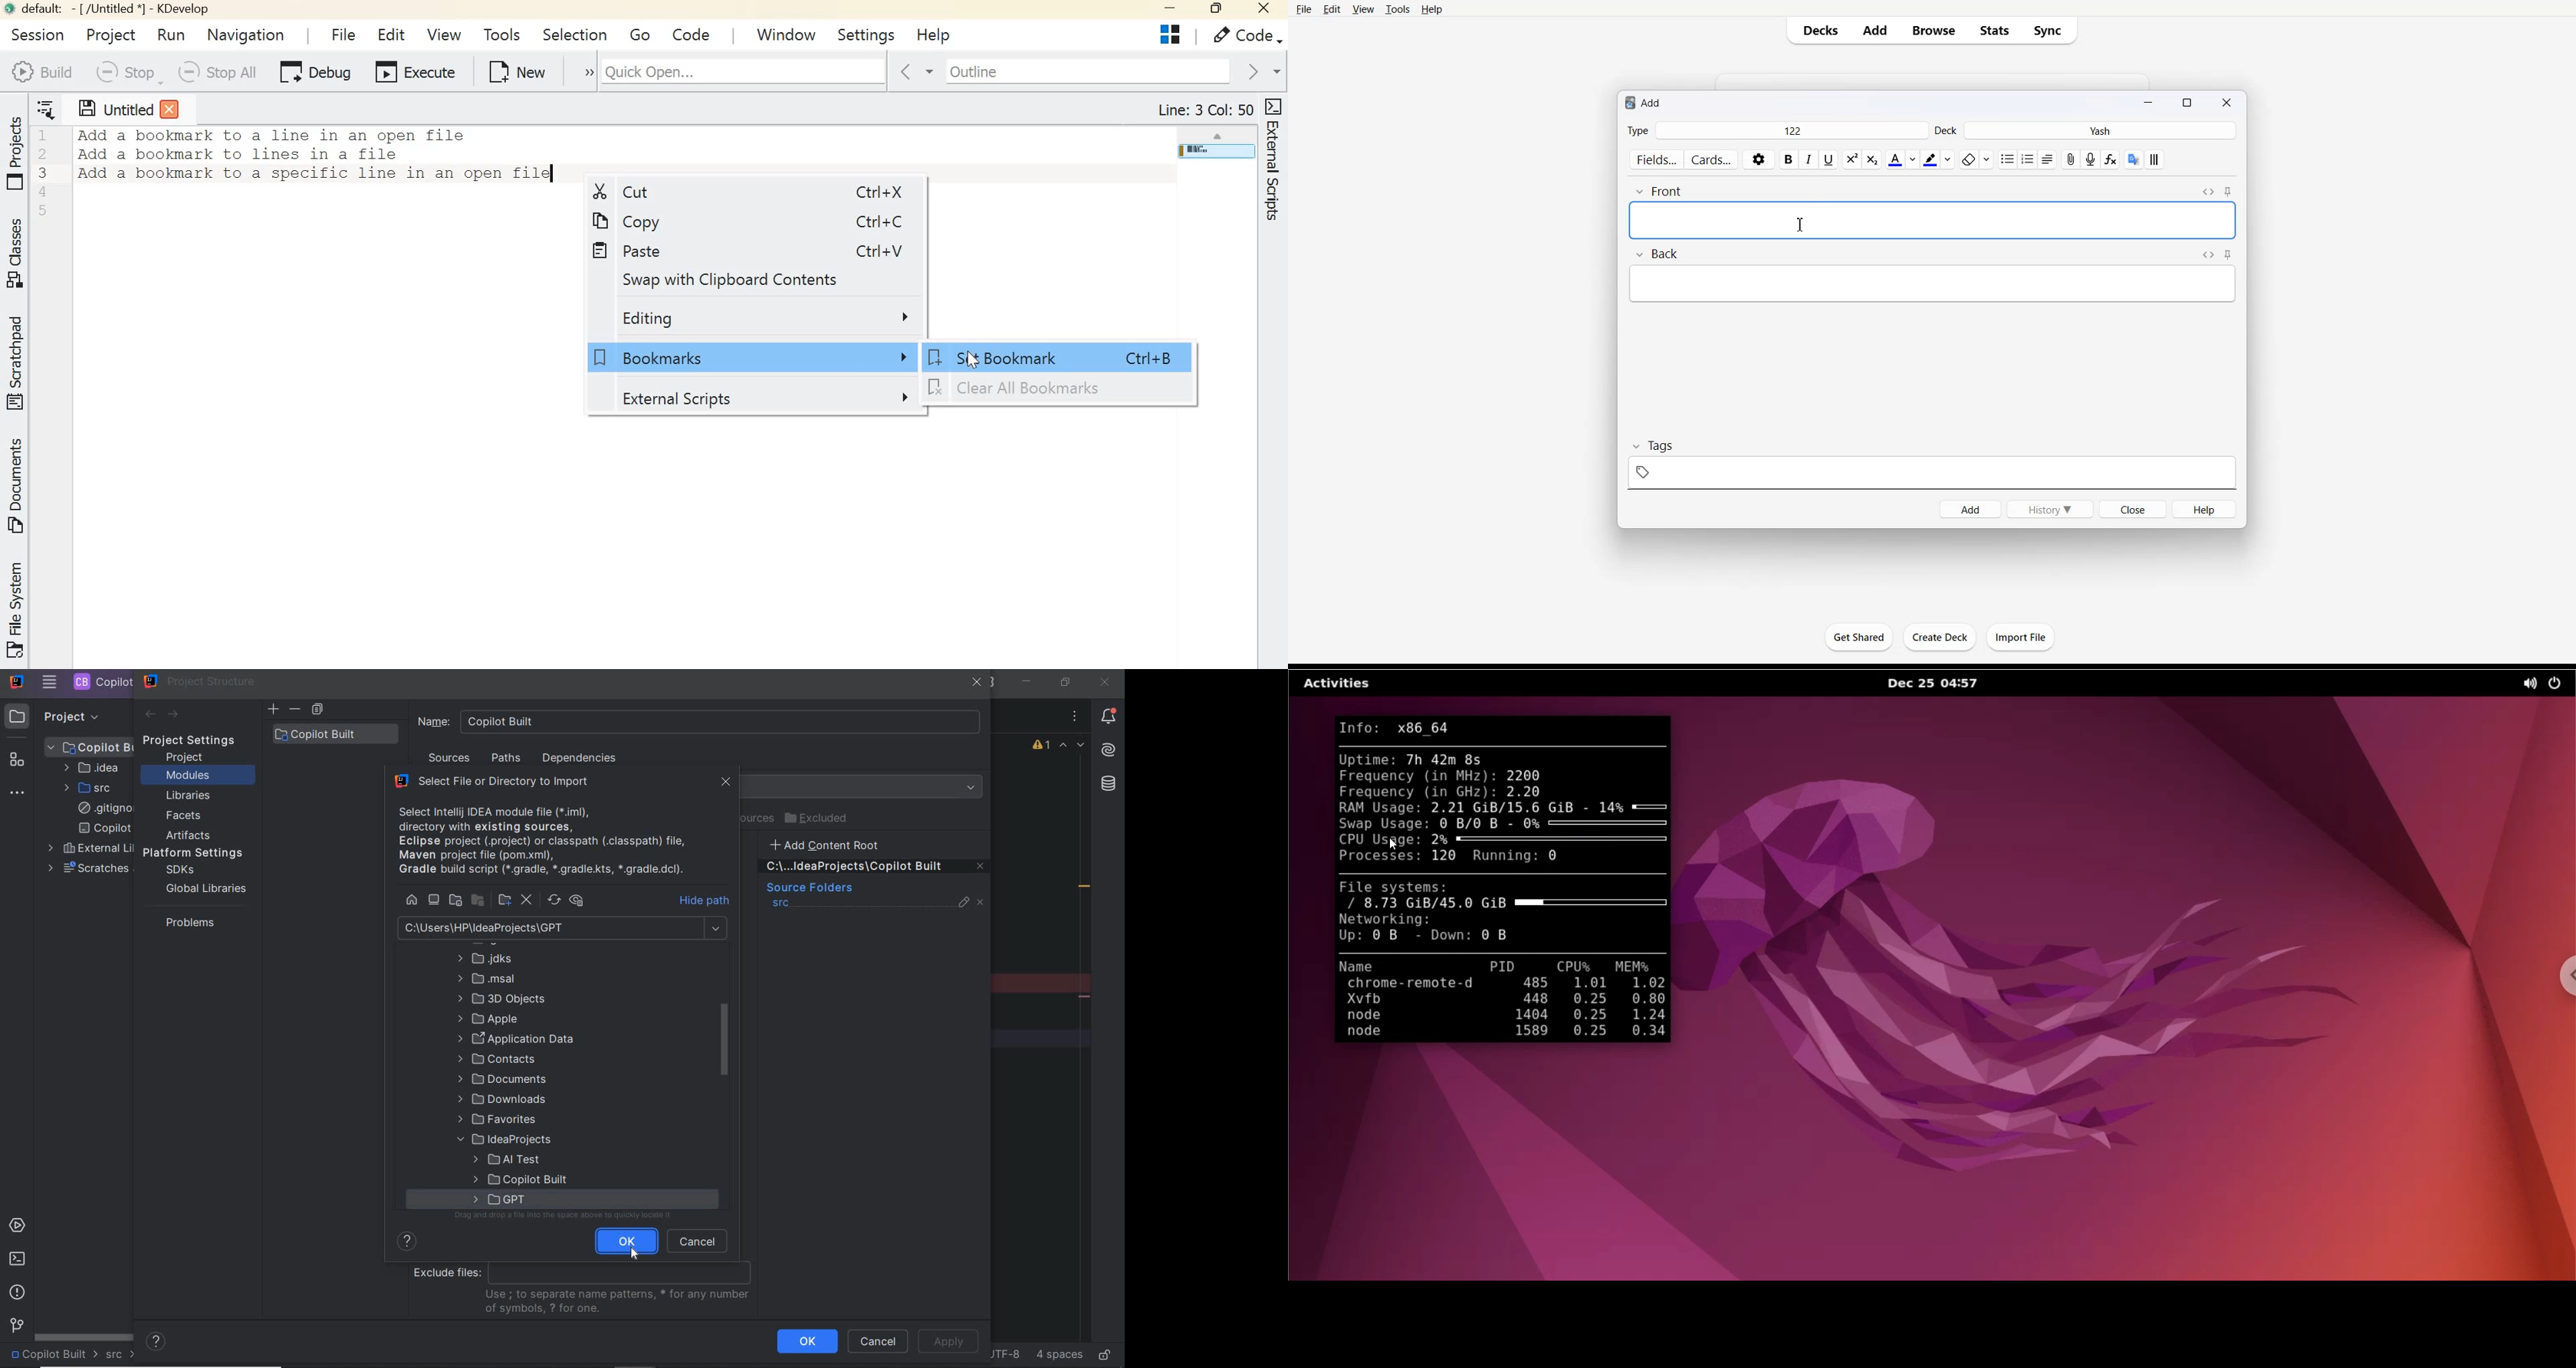 The image size is (2576, 1372). I want to click on Yash, so click(2103, 131).